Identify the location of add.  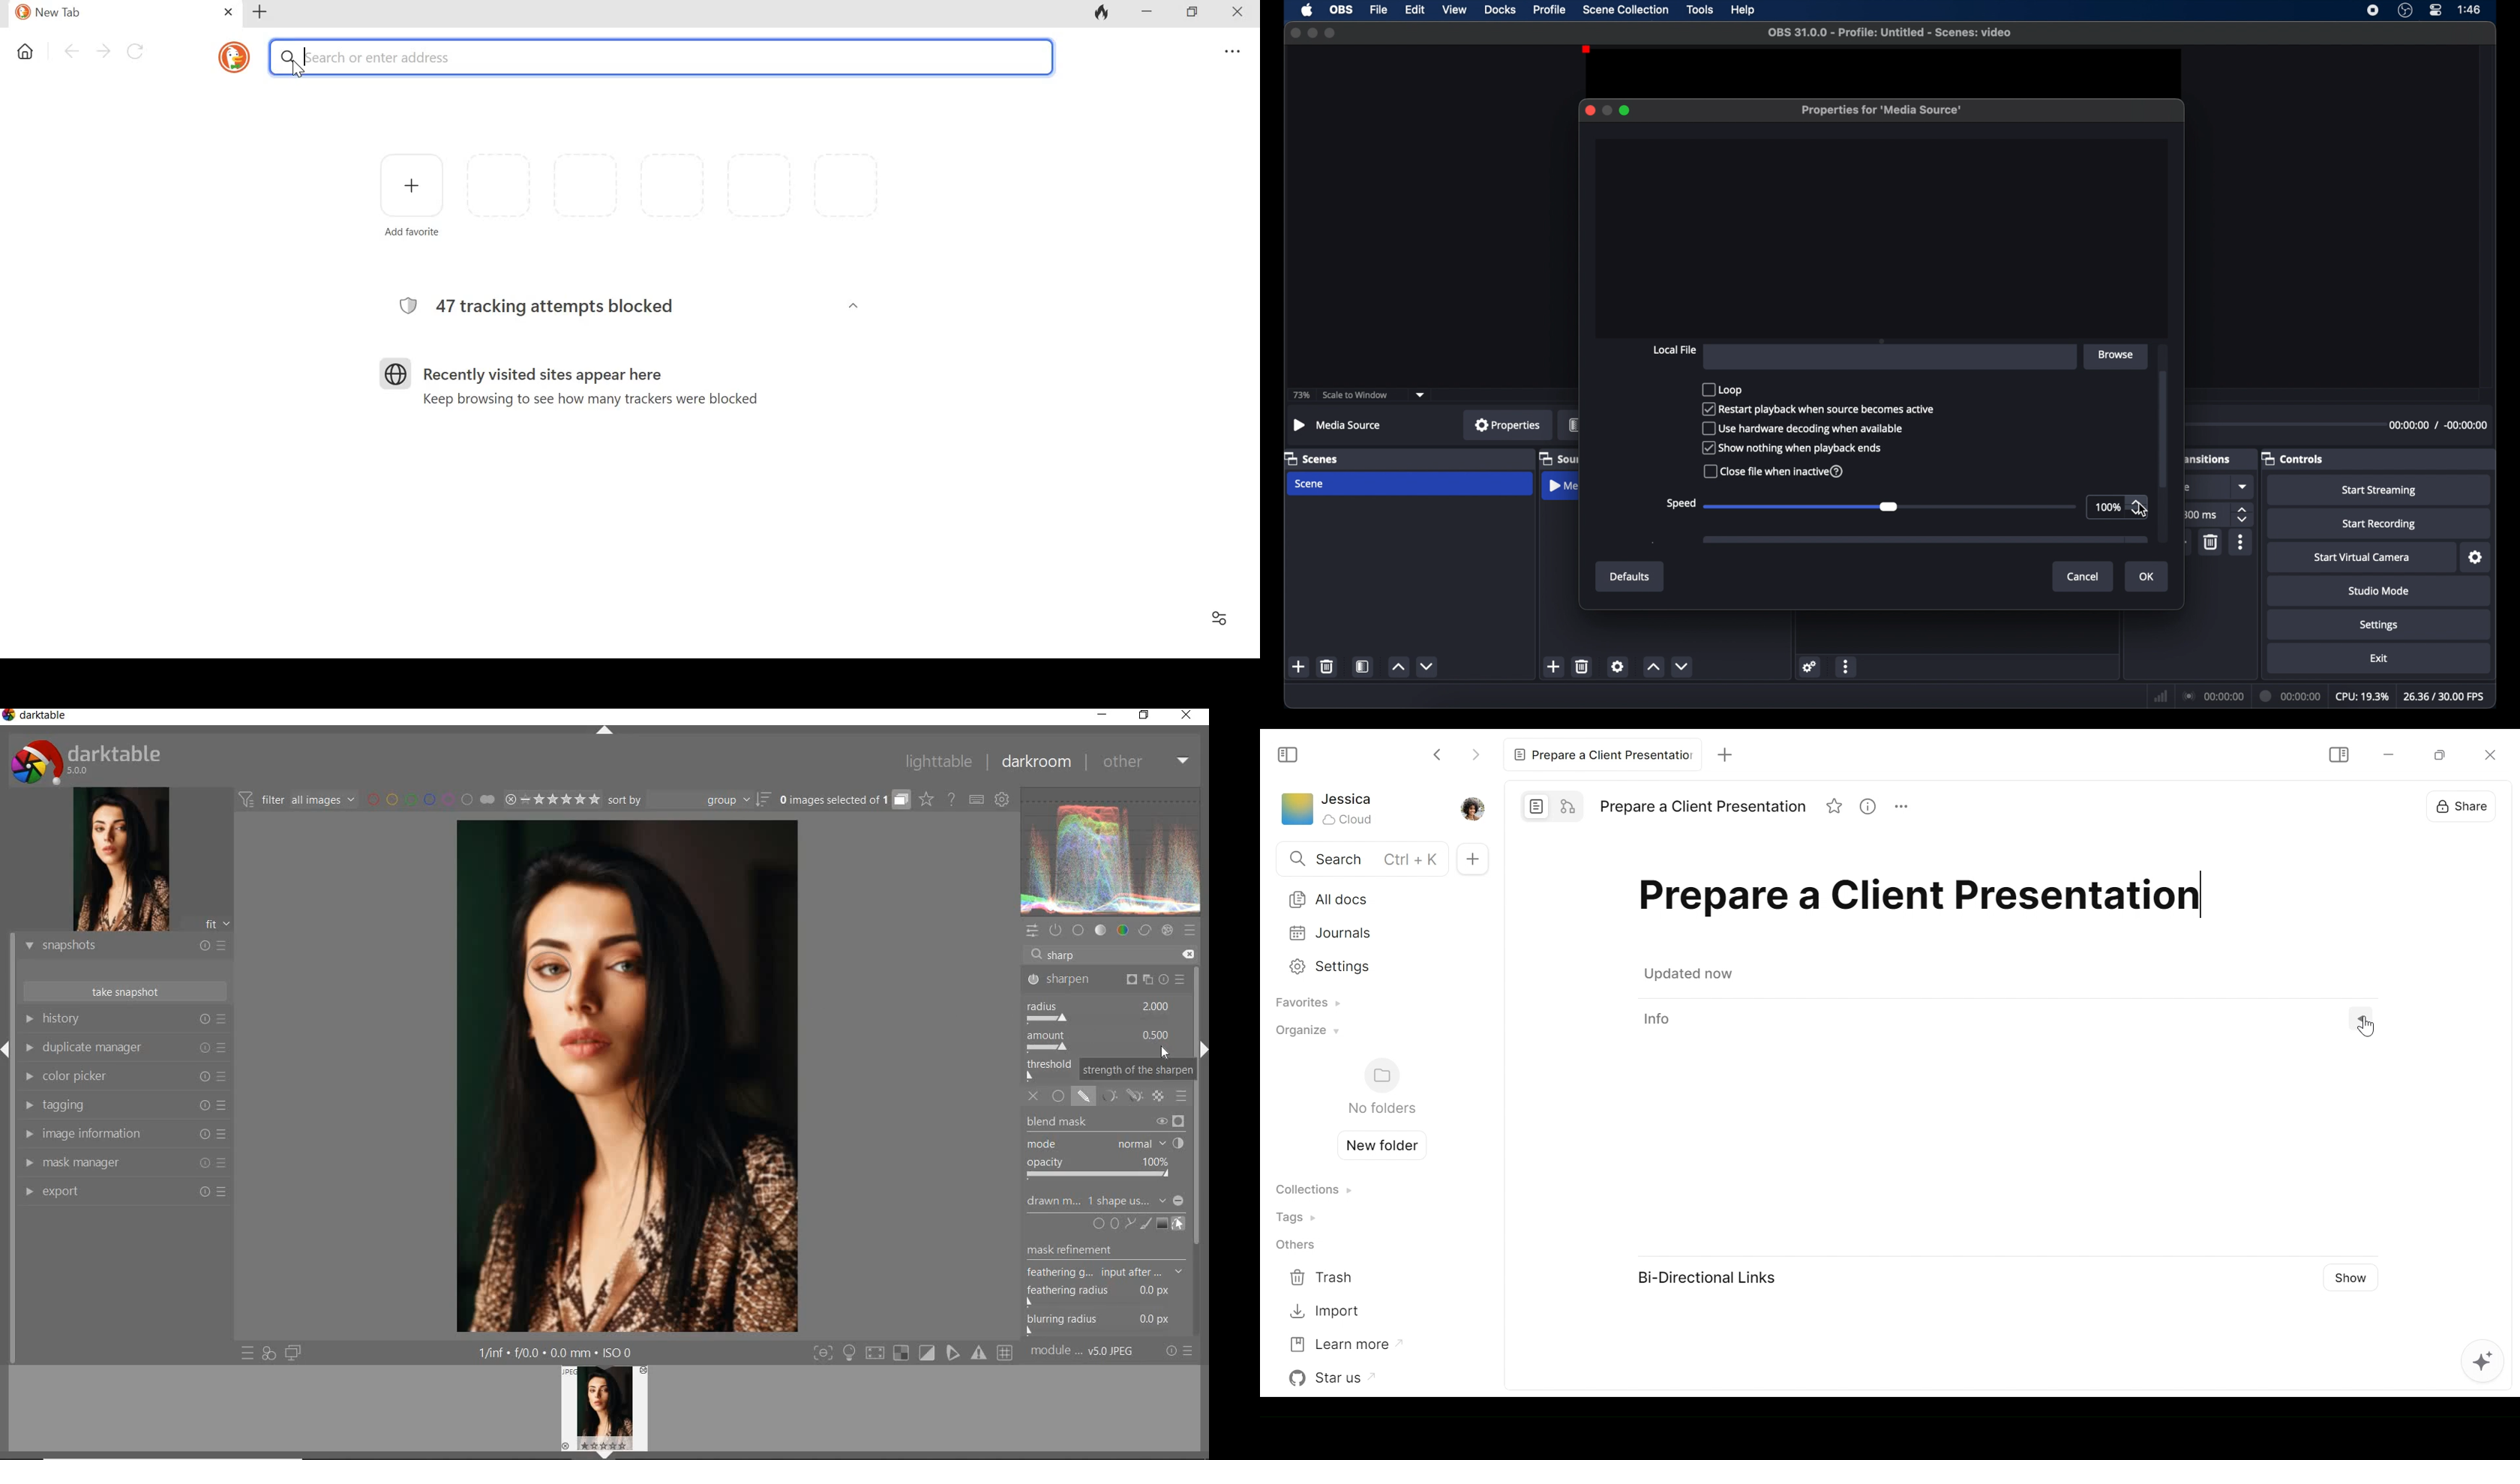
(1299, 666).